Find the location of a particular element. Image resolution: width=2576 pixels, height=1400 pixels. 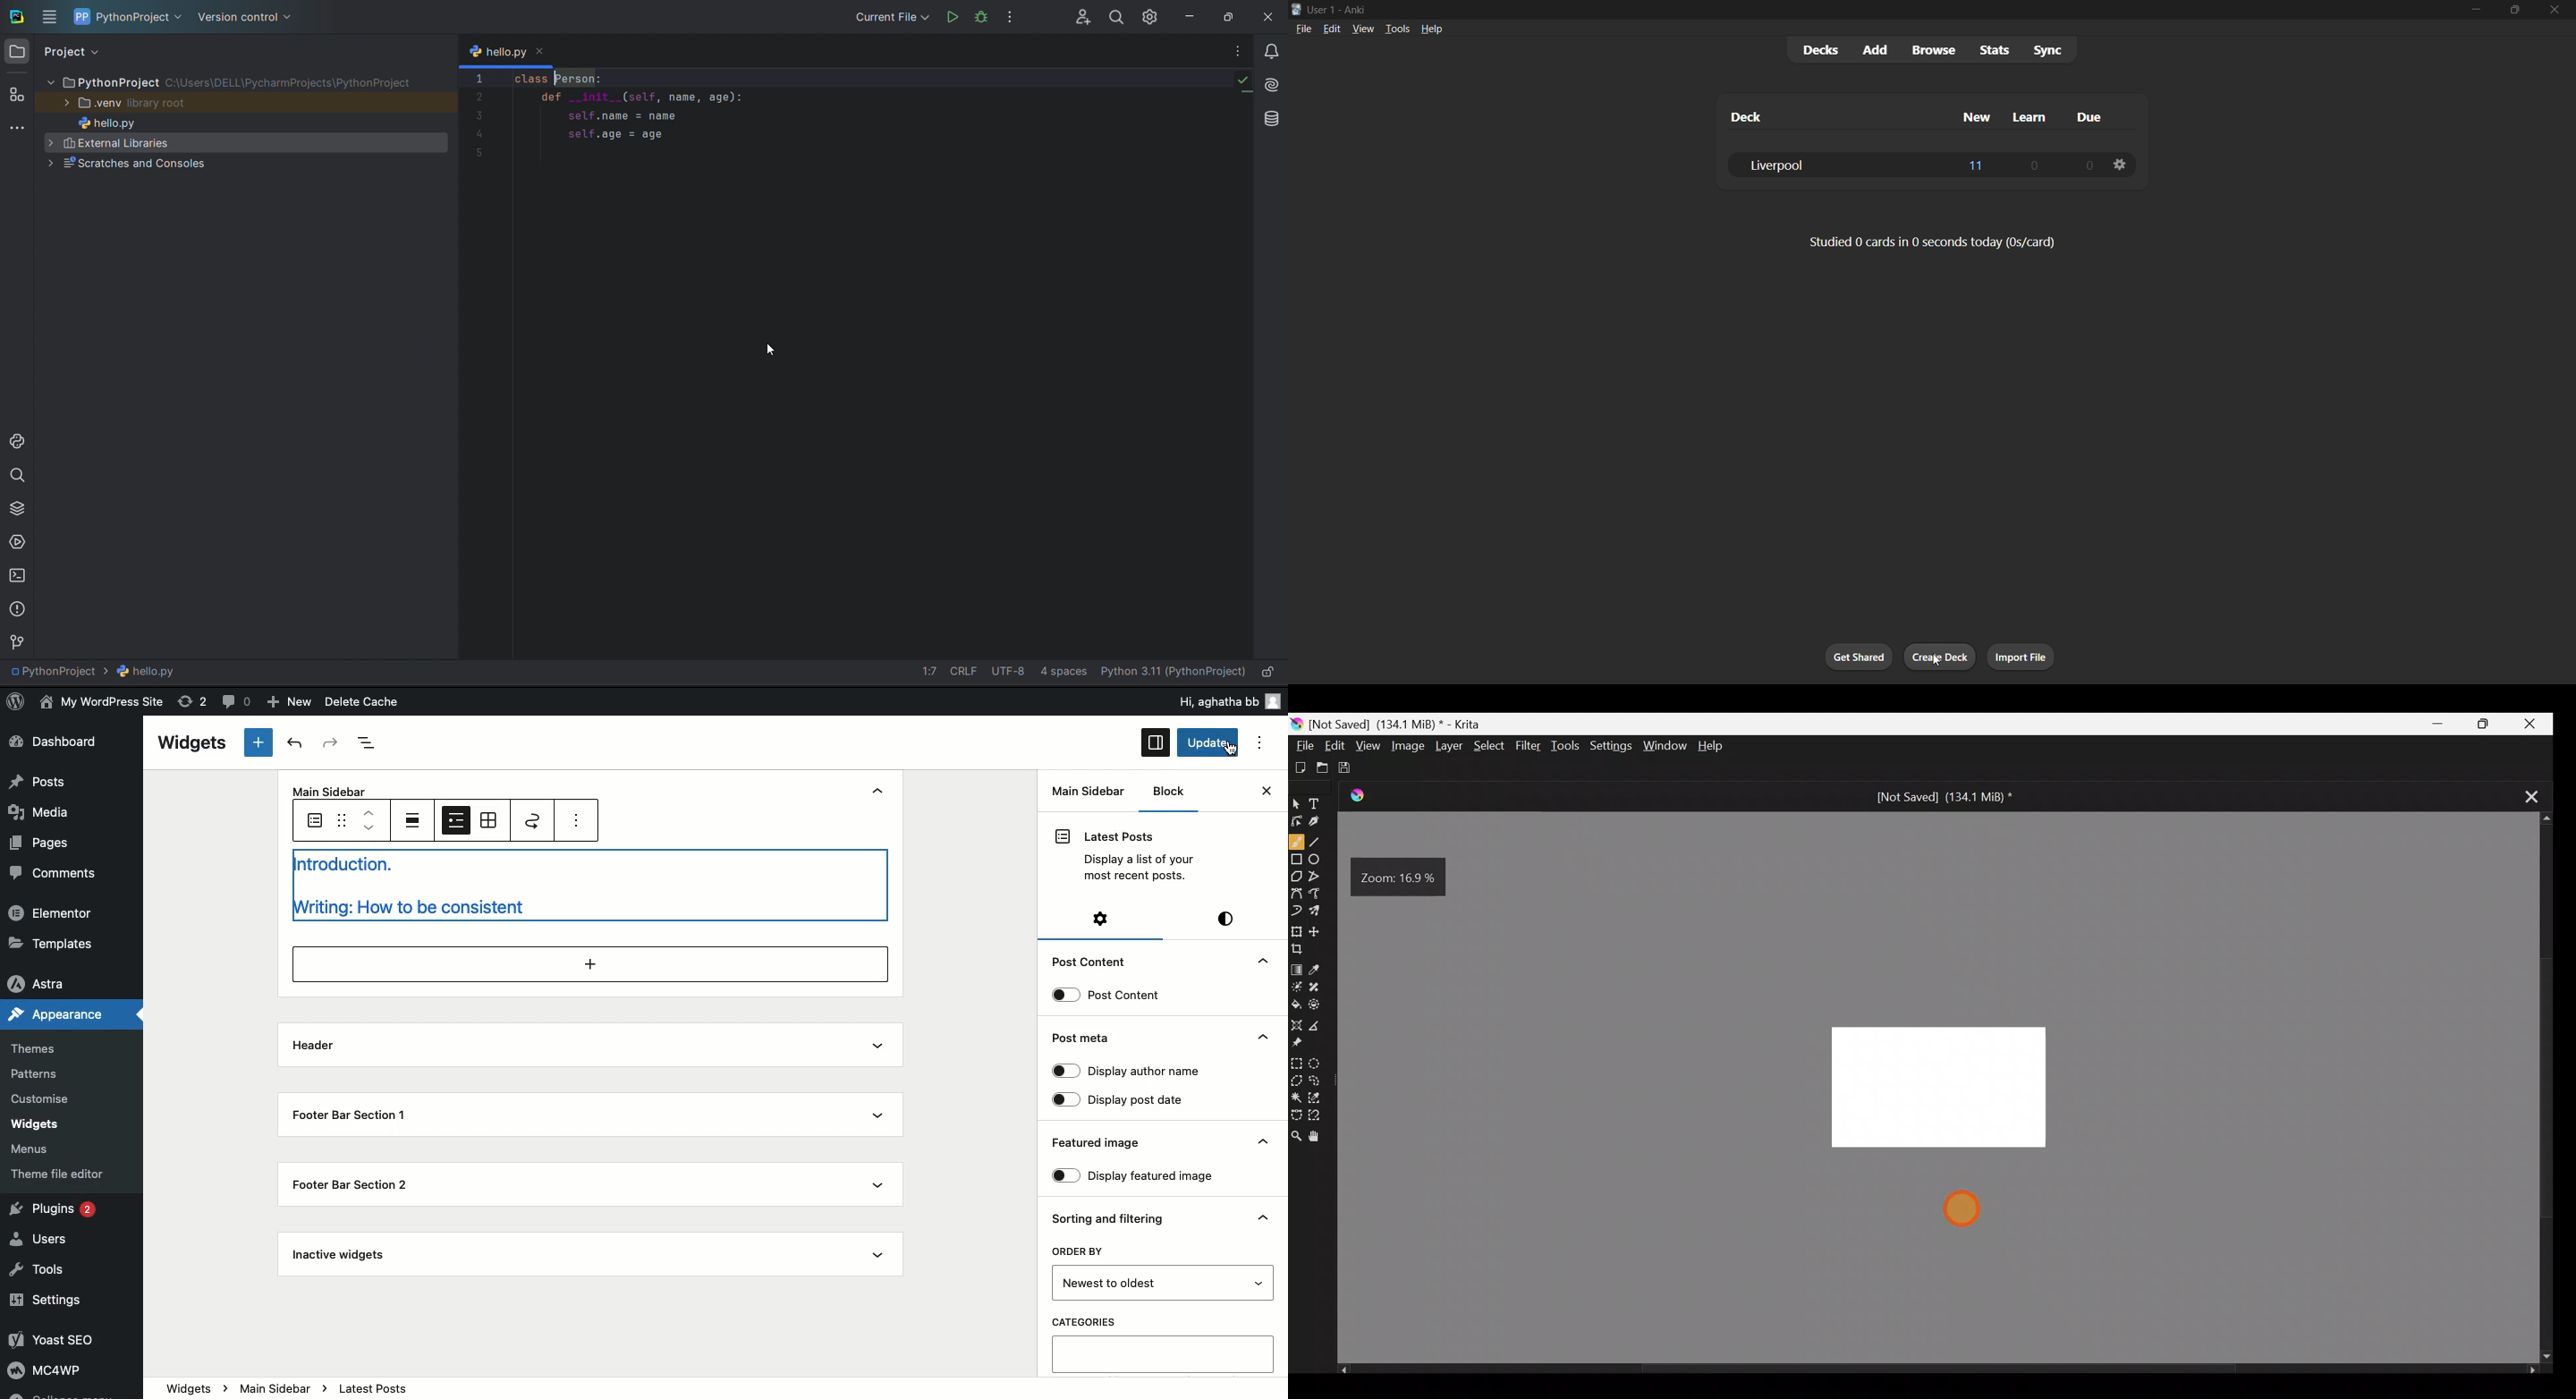

current file is located at coordinates (890, 17).